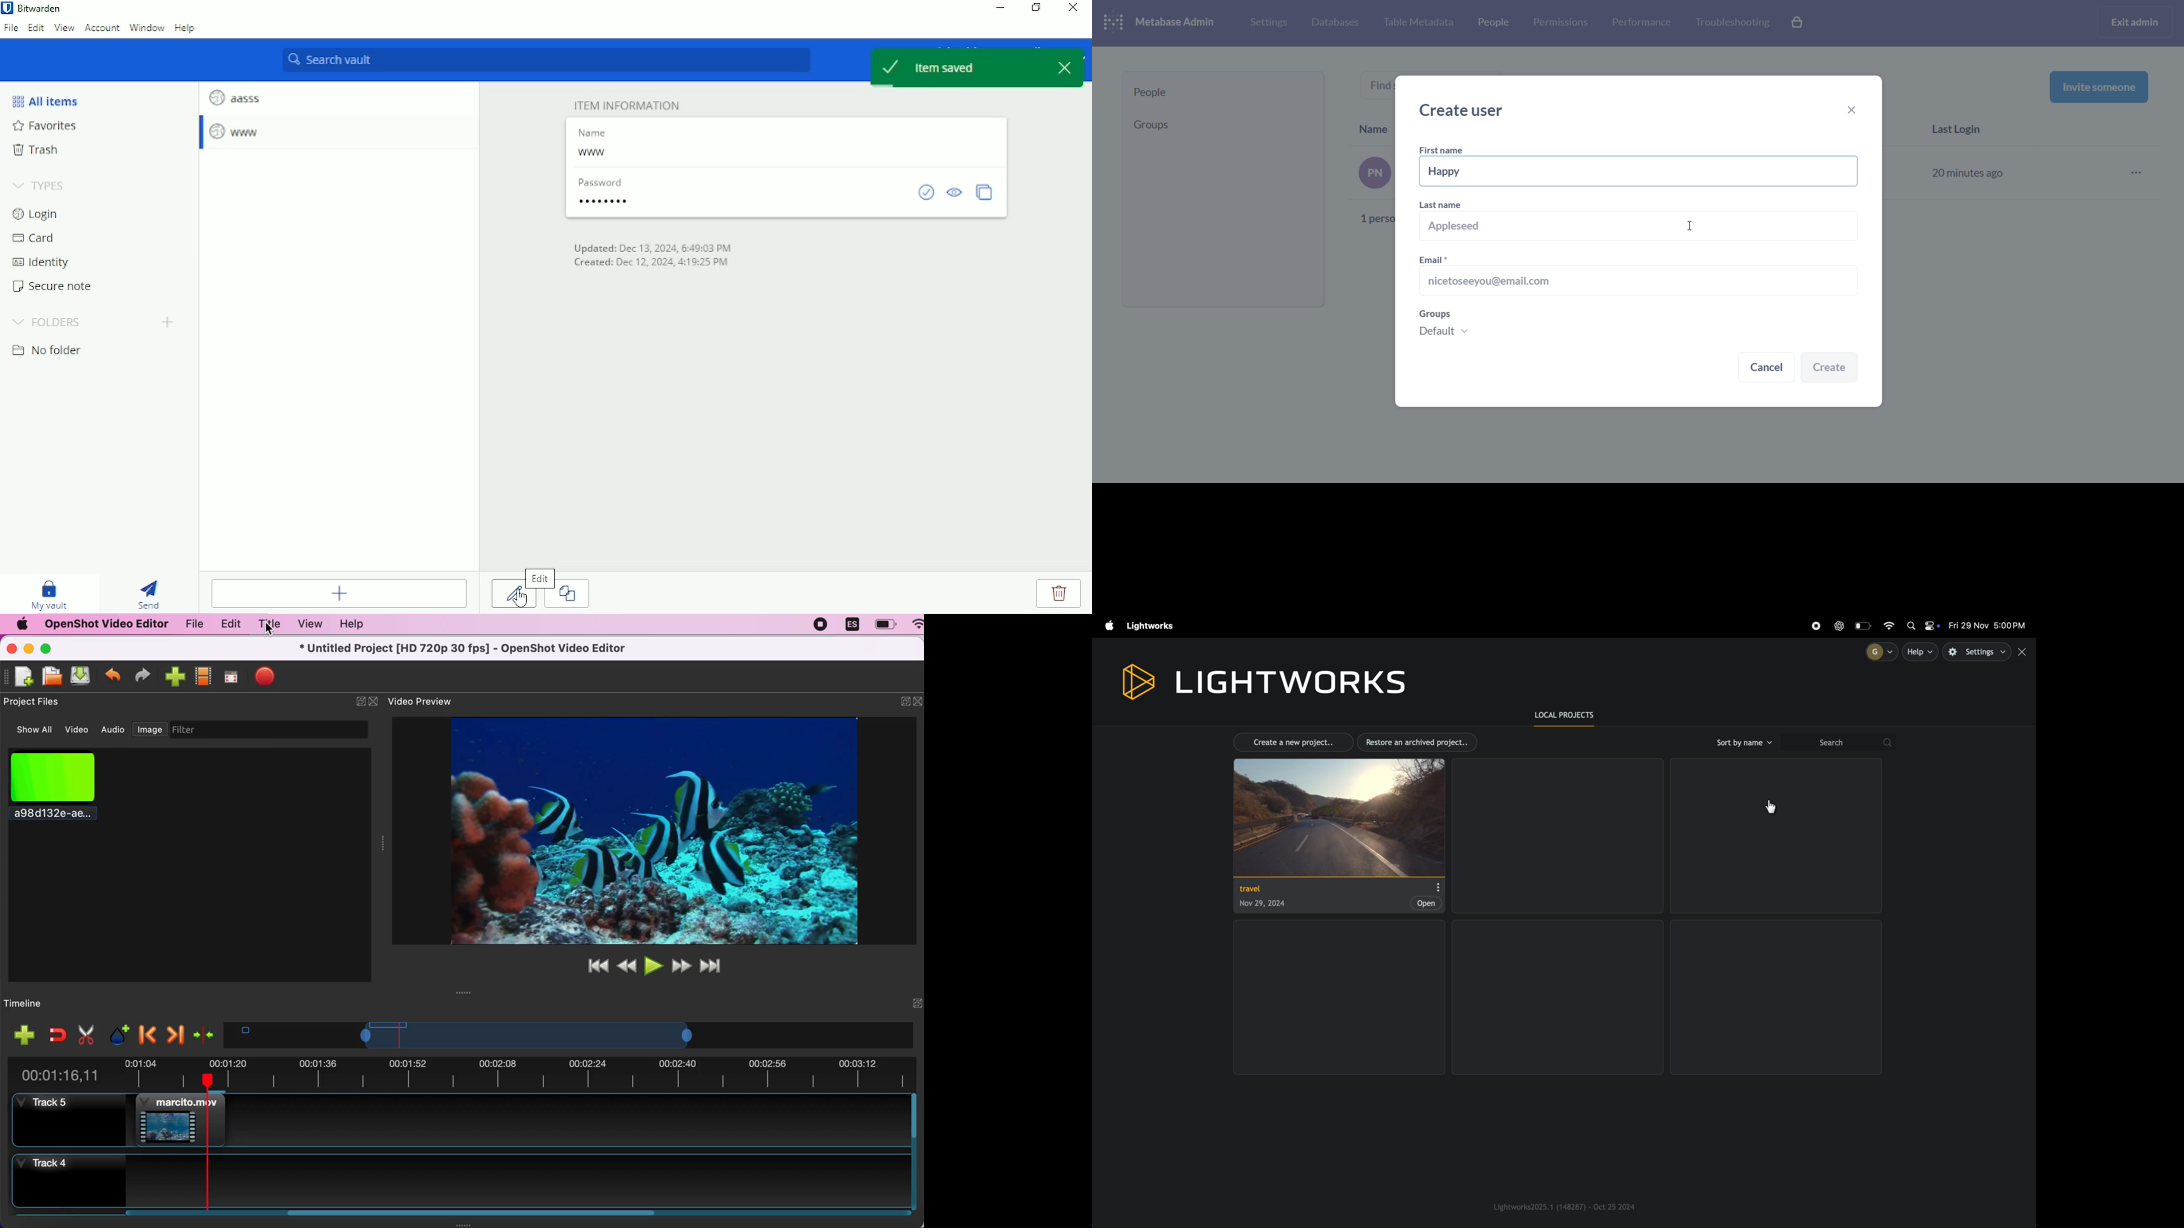 The height and width of the screenshot is (1232, 2184). What do you see at coordinates (37, 29) in the screenshot?
I see `Edit` at bounding box center [37, 29].